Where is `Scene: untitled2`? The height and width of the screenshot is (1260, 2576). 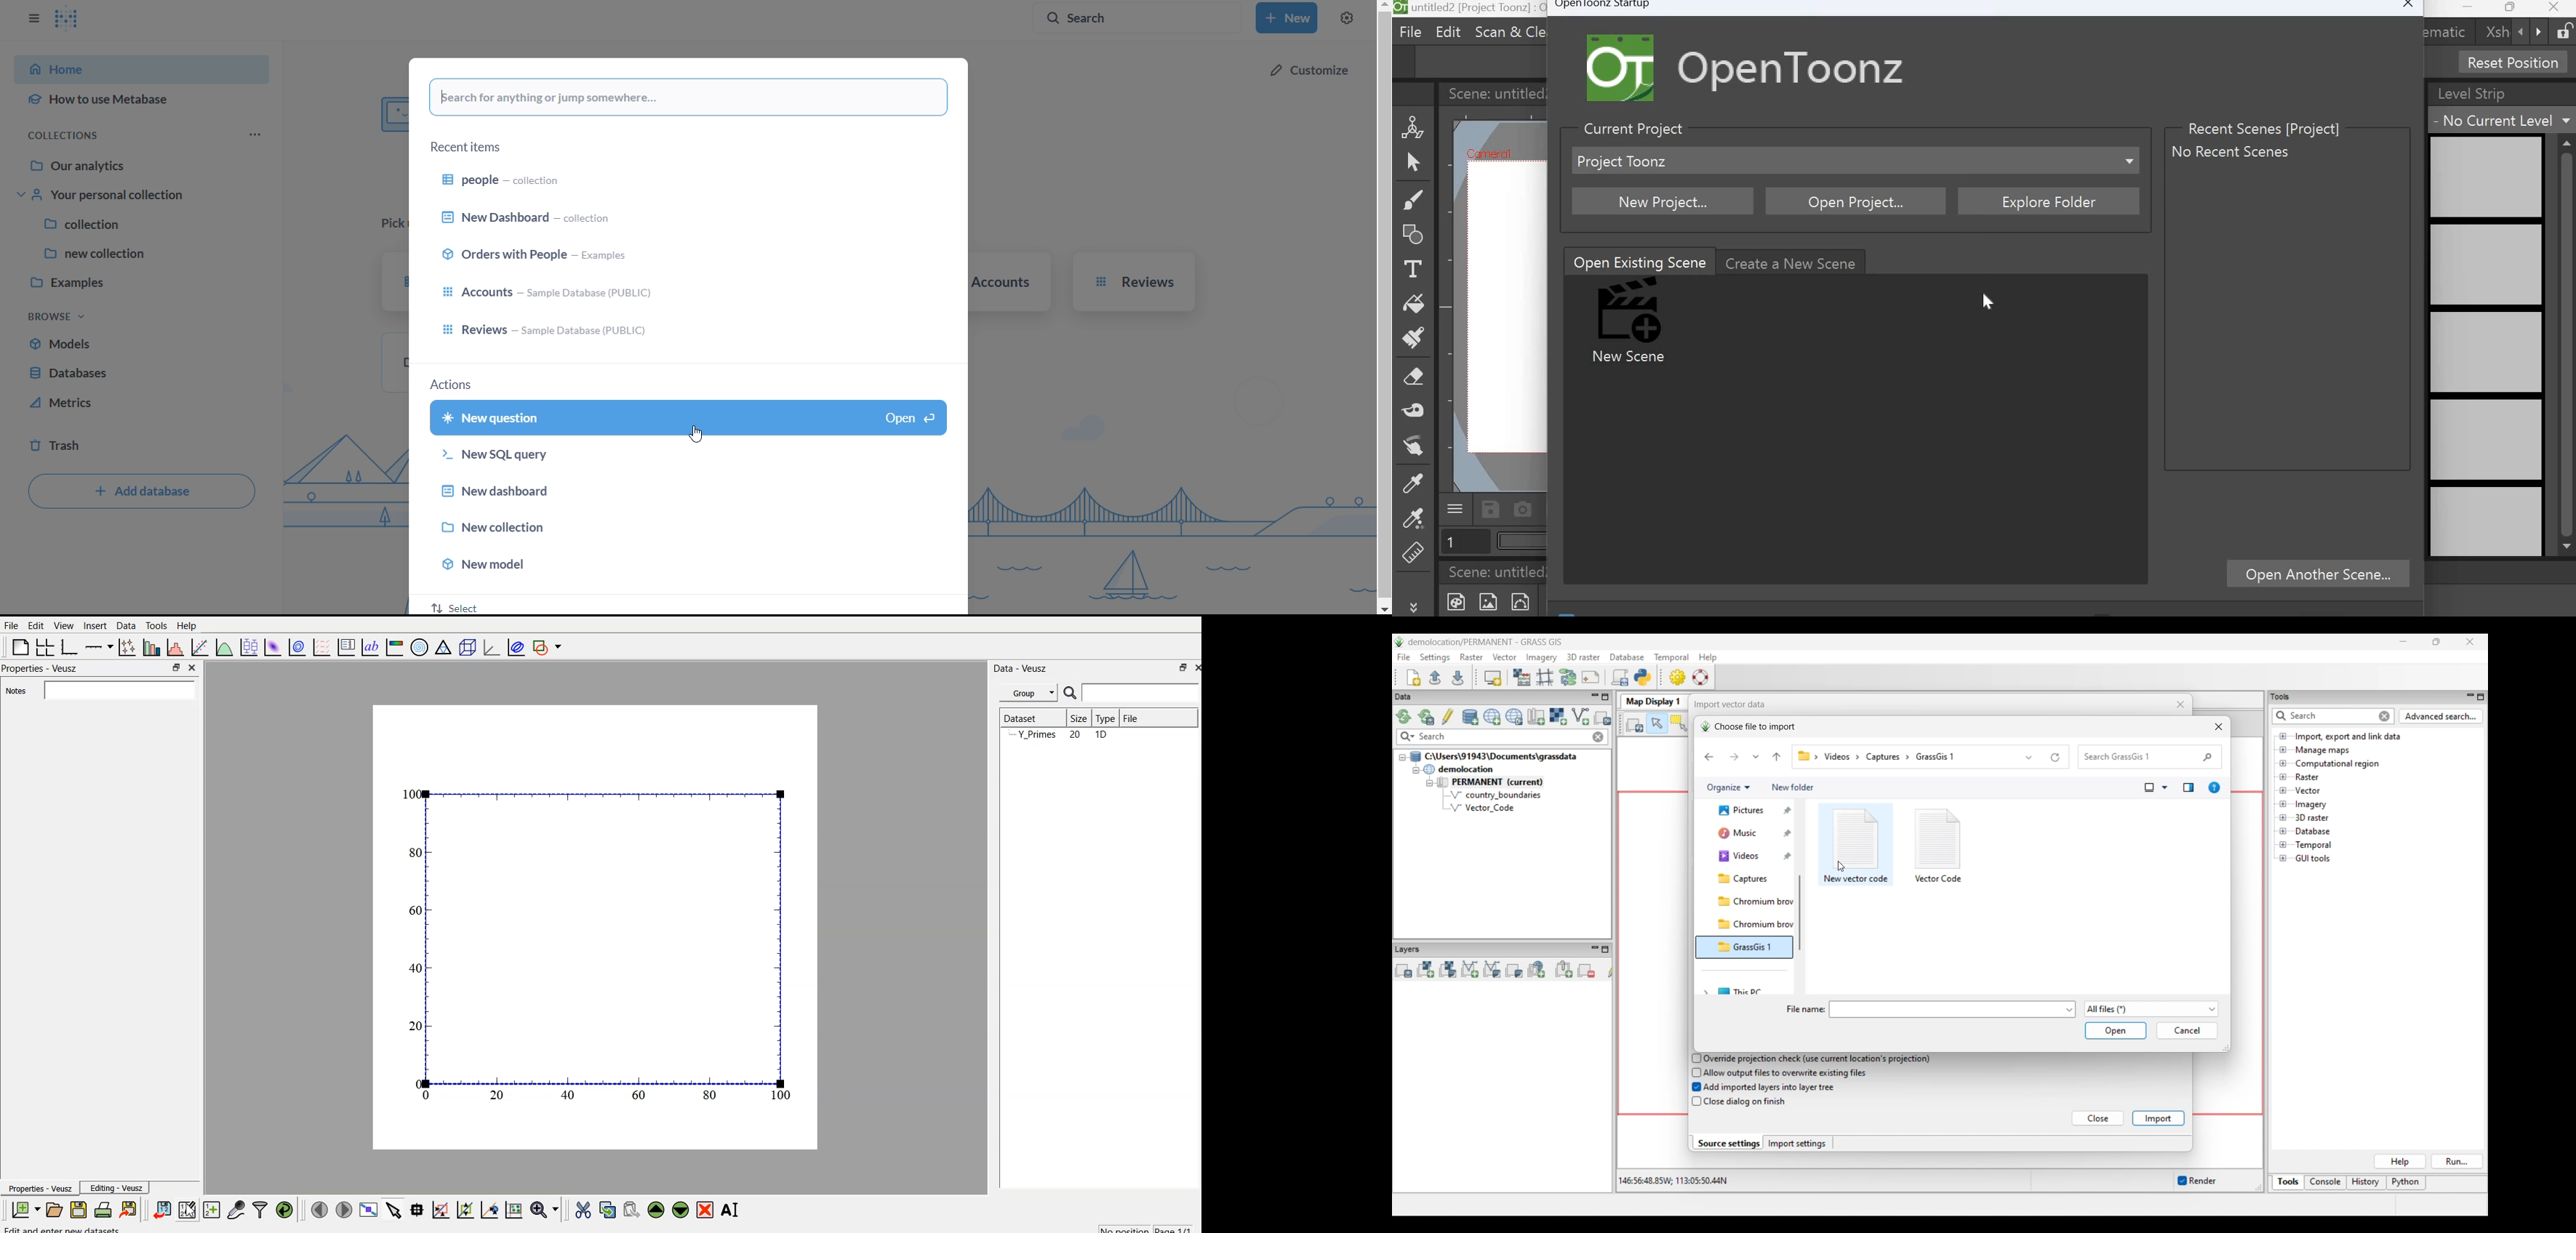 Scene: untitled2 is located at coordinates (1501, 572).